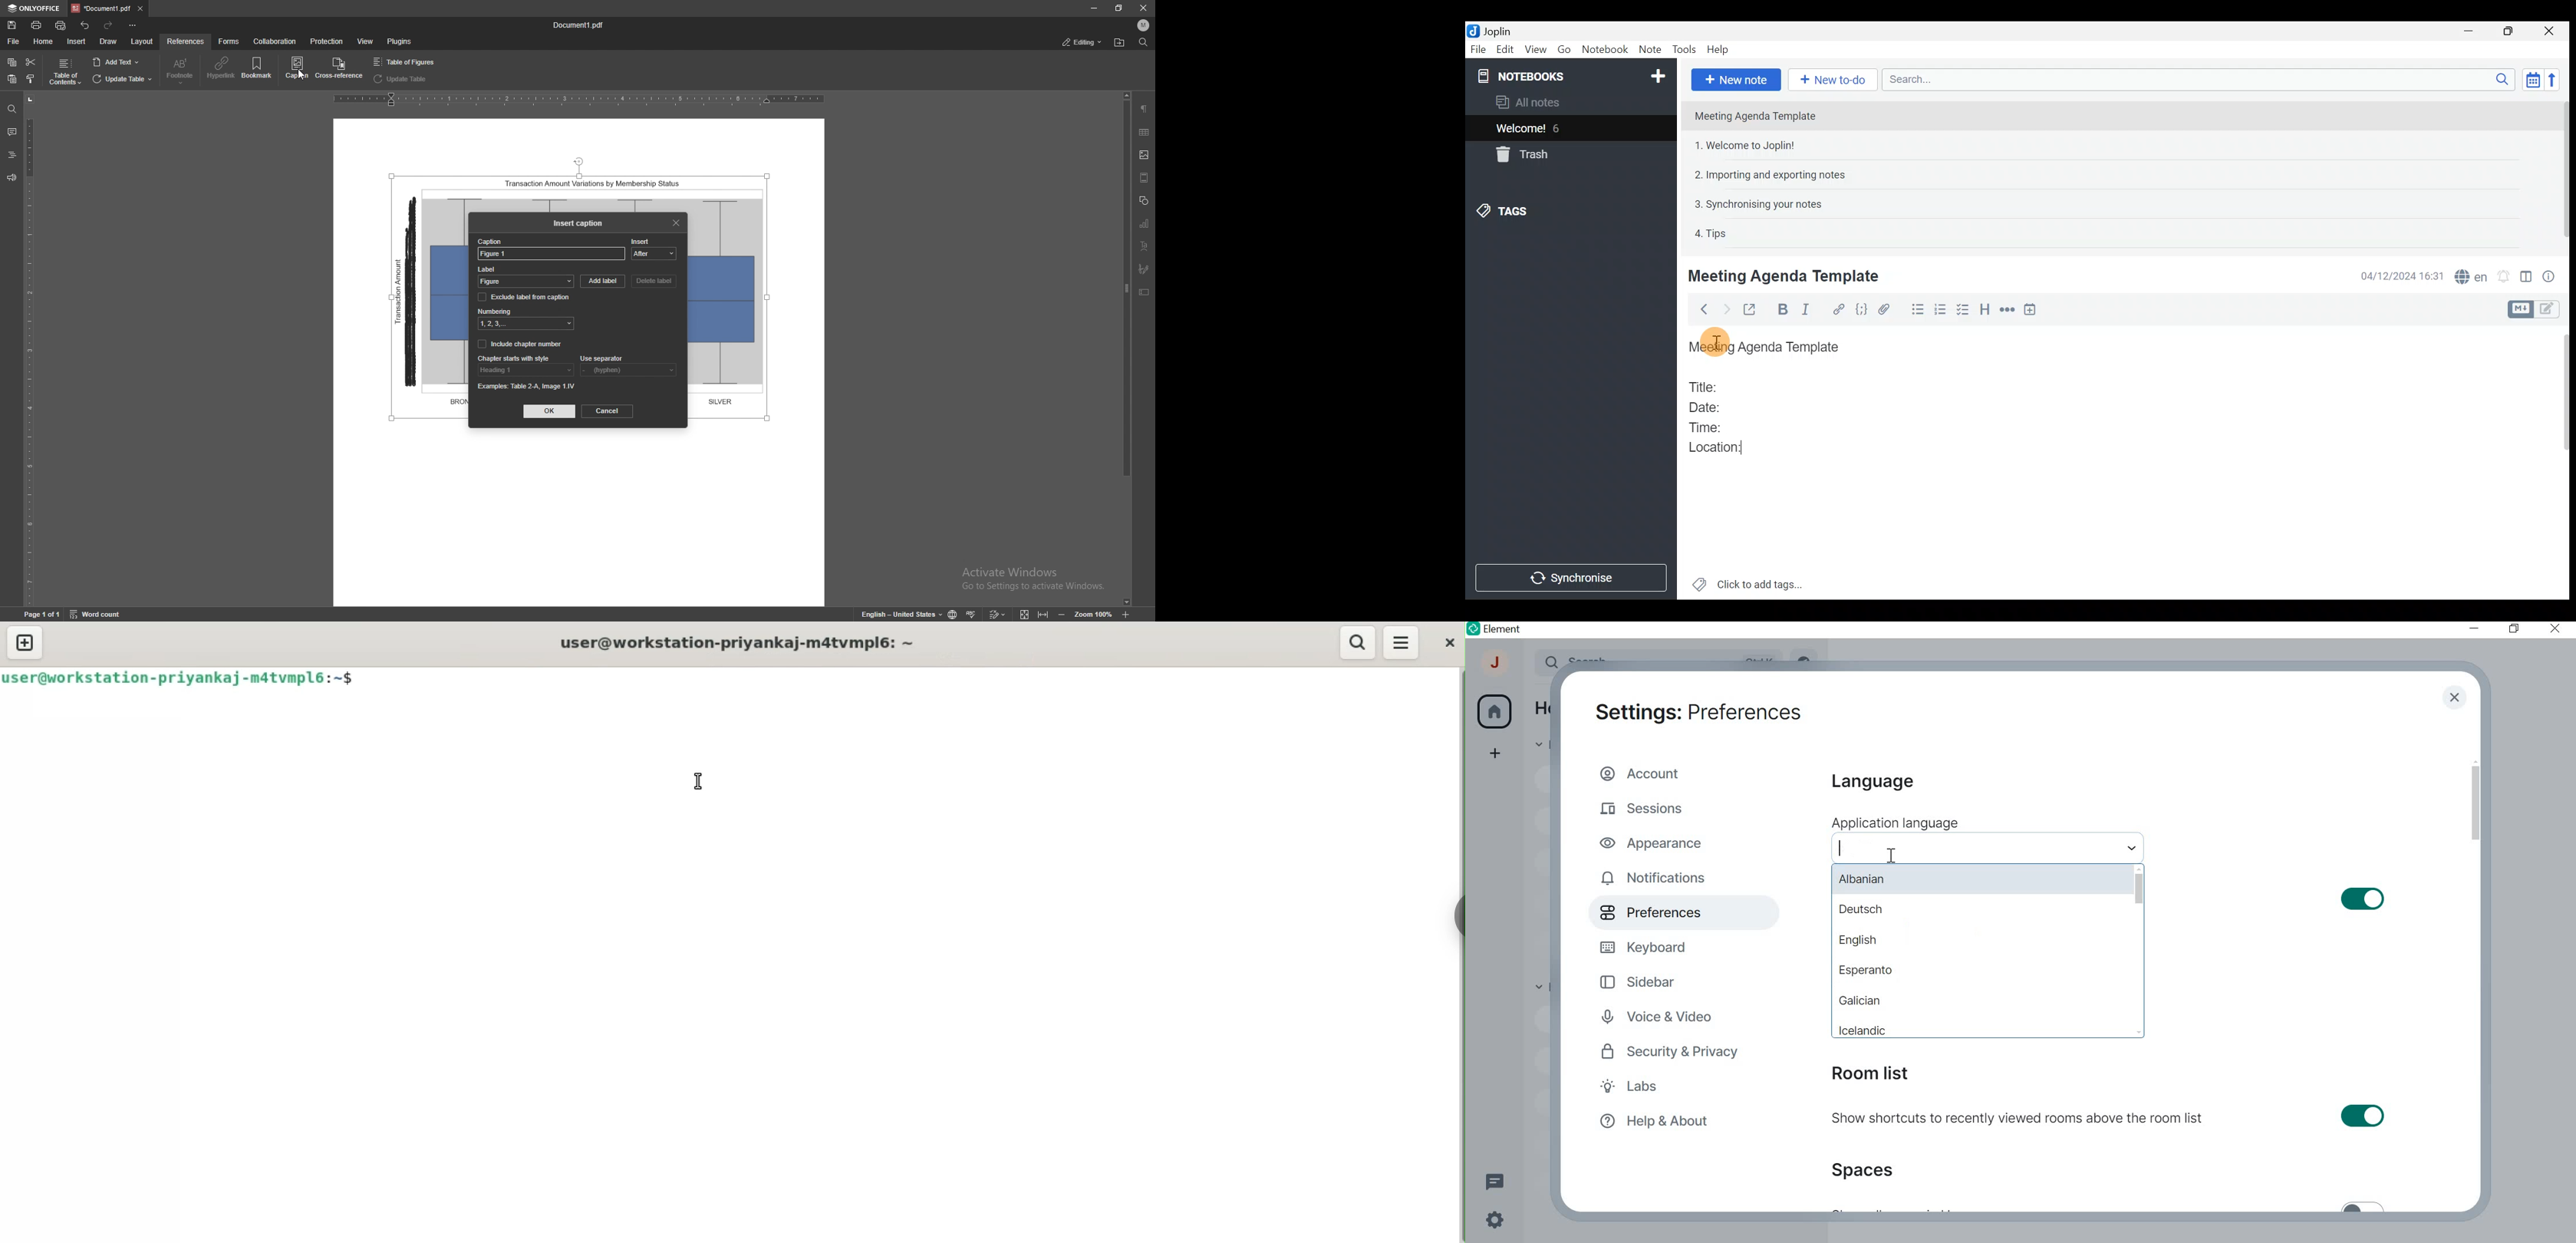  What do you see at coordinates (1810, 310) in the screenshot?
I see `Italic` at bounding box center [1810, 310].